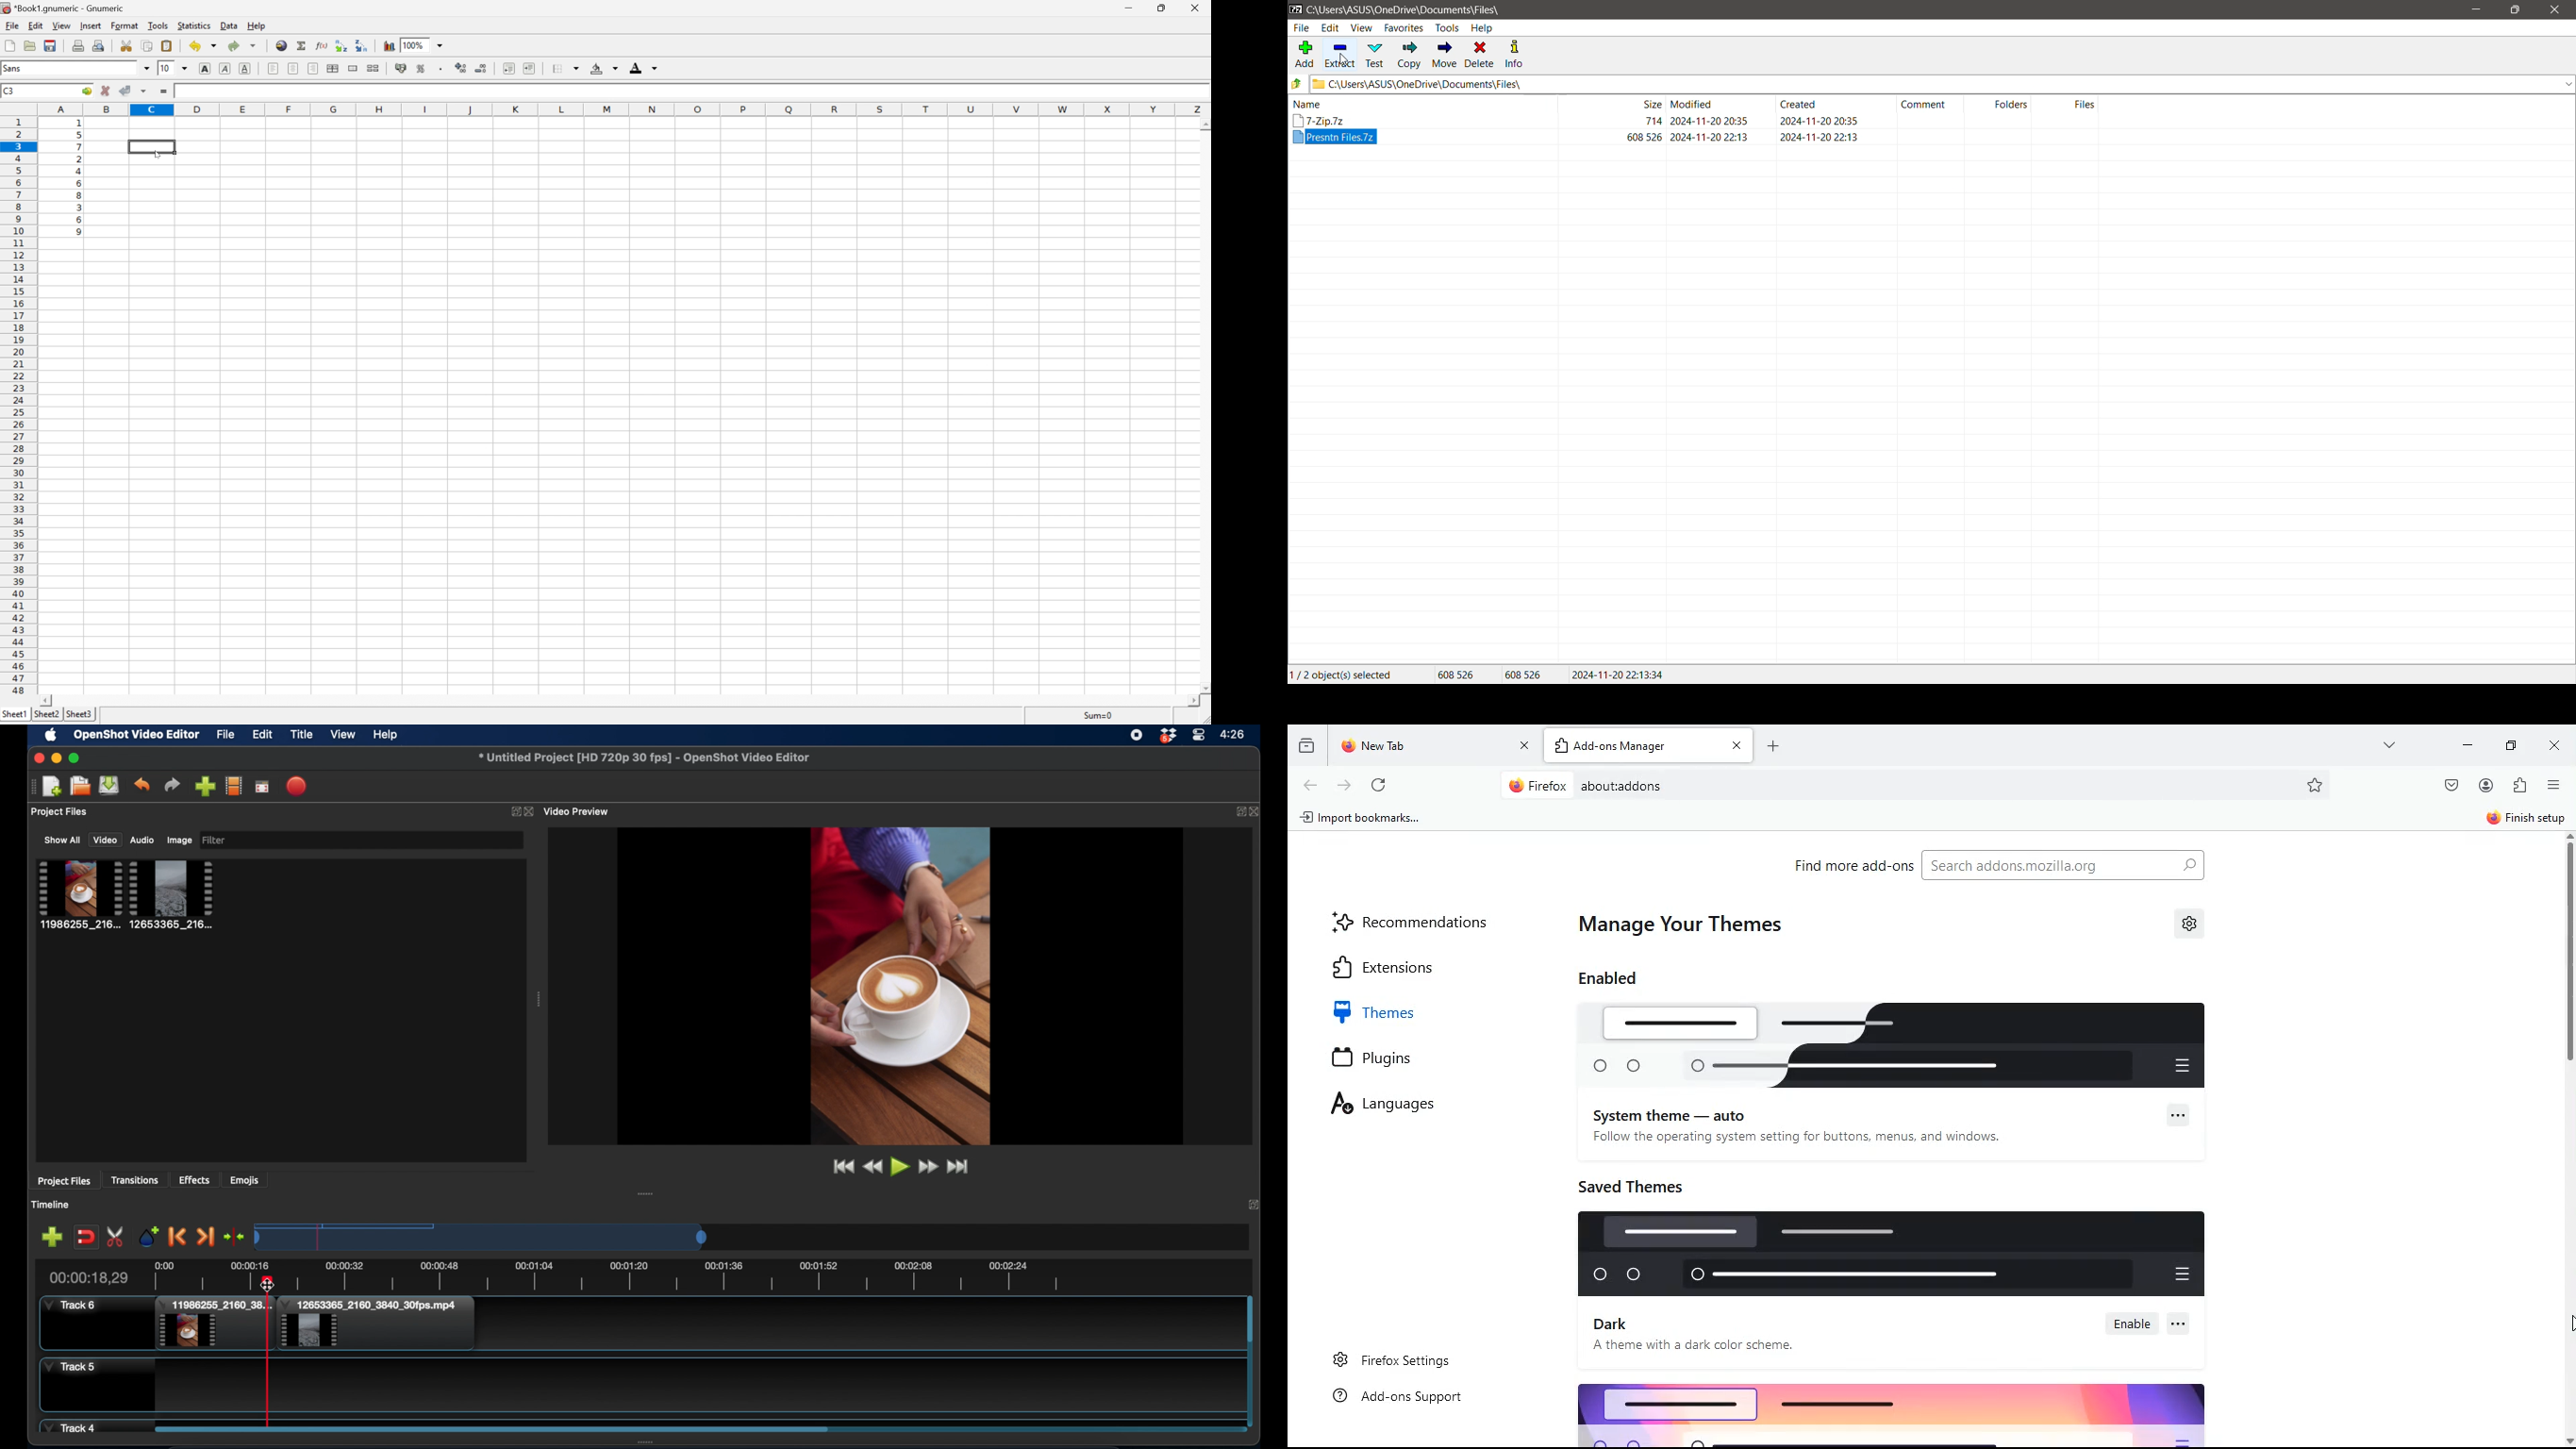 The width and height of the screenshot is (2576, 1456). Describe the element at coordinates (88, 1277) in the screenshot. I see `current time indicator` at that location.